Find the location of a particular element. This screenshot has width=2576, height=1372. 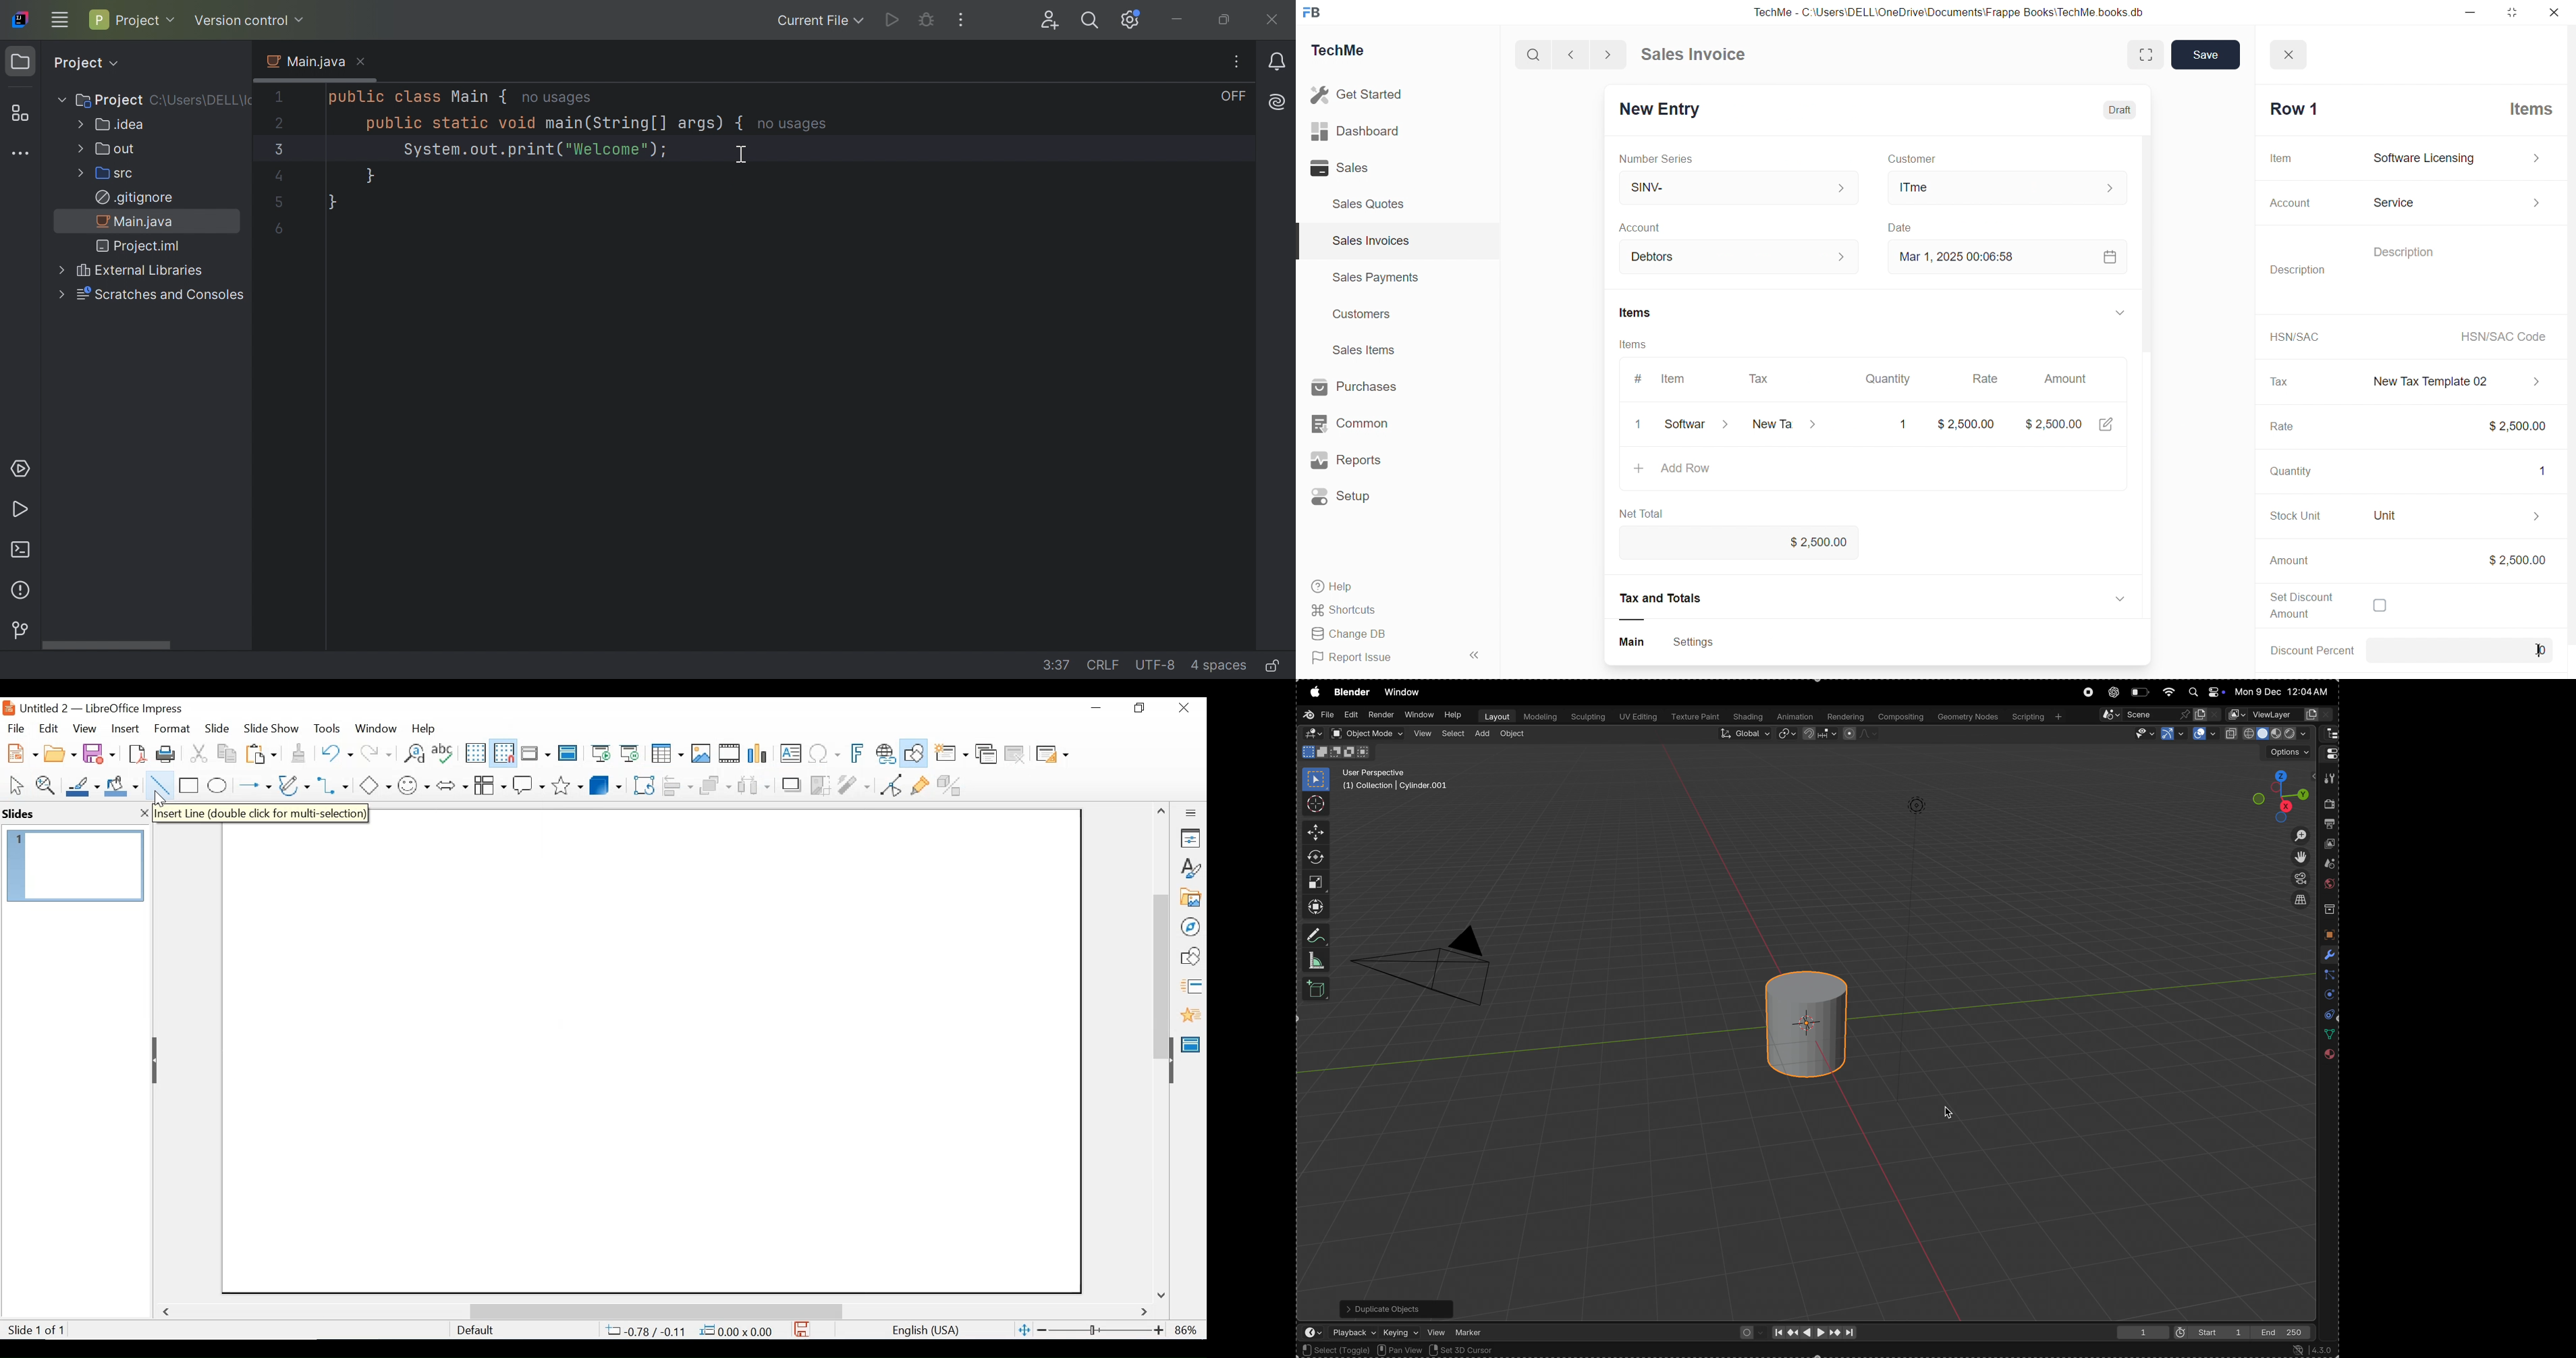

Minimize is located at coordinates (1095, 708).